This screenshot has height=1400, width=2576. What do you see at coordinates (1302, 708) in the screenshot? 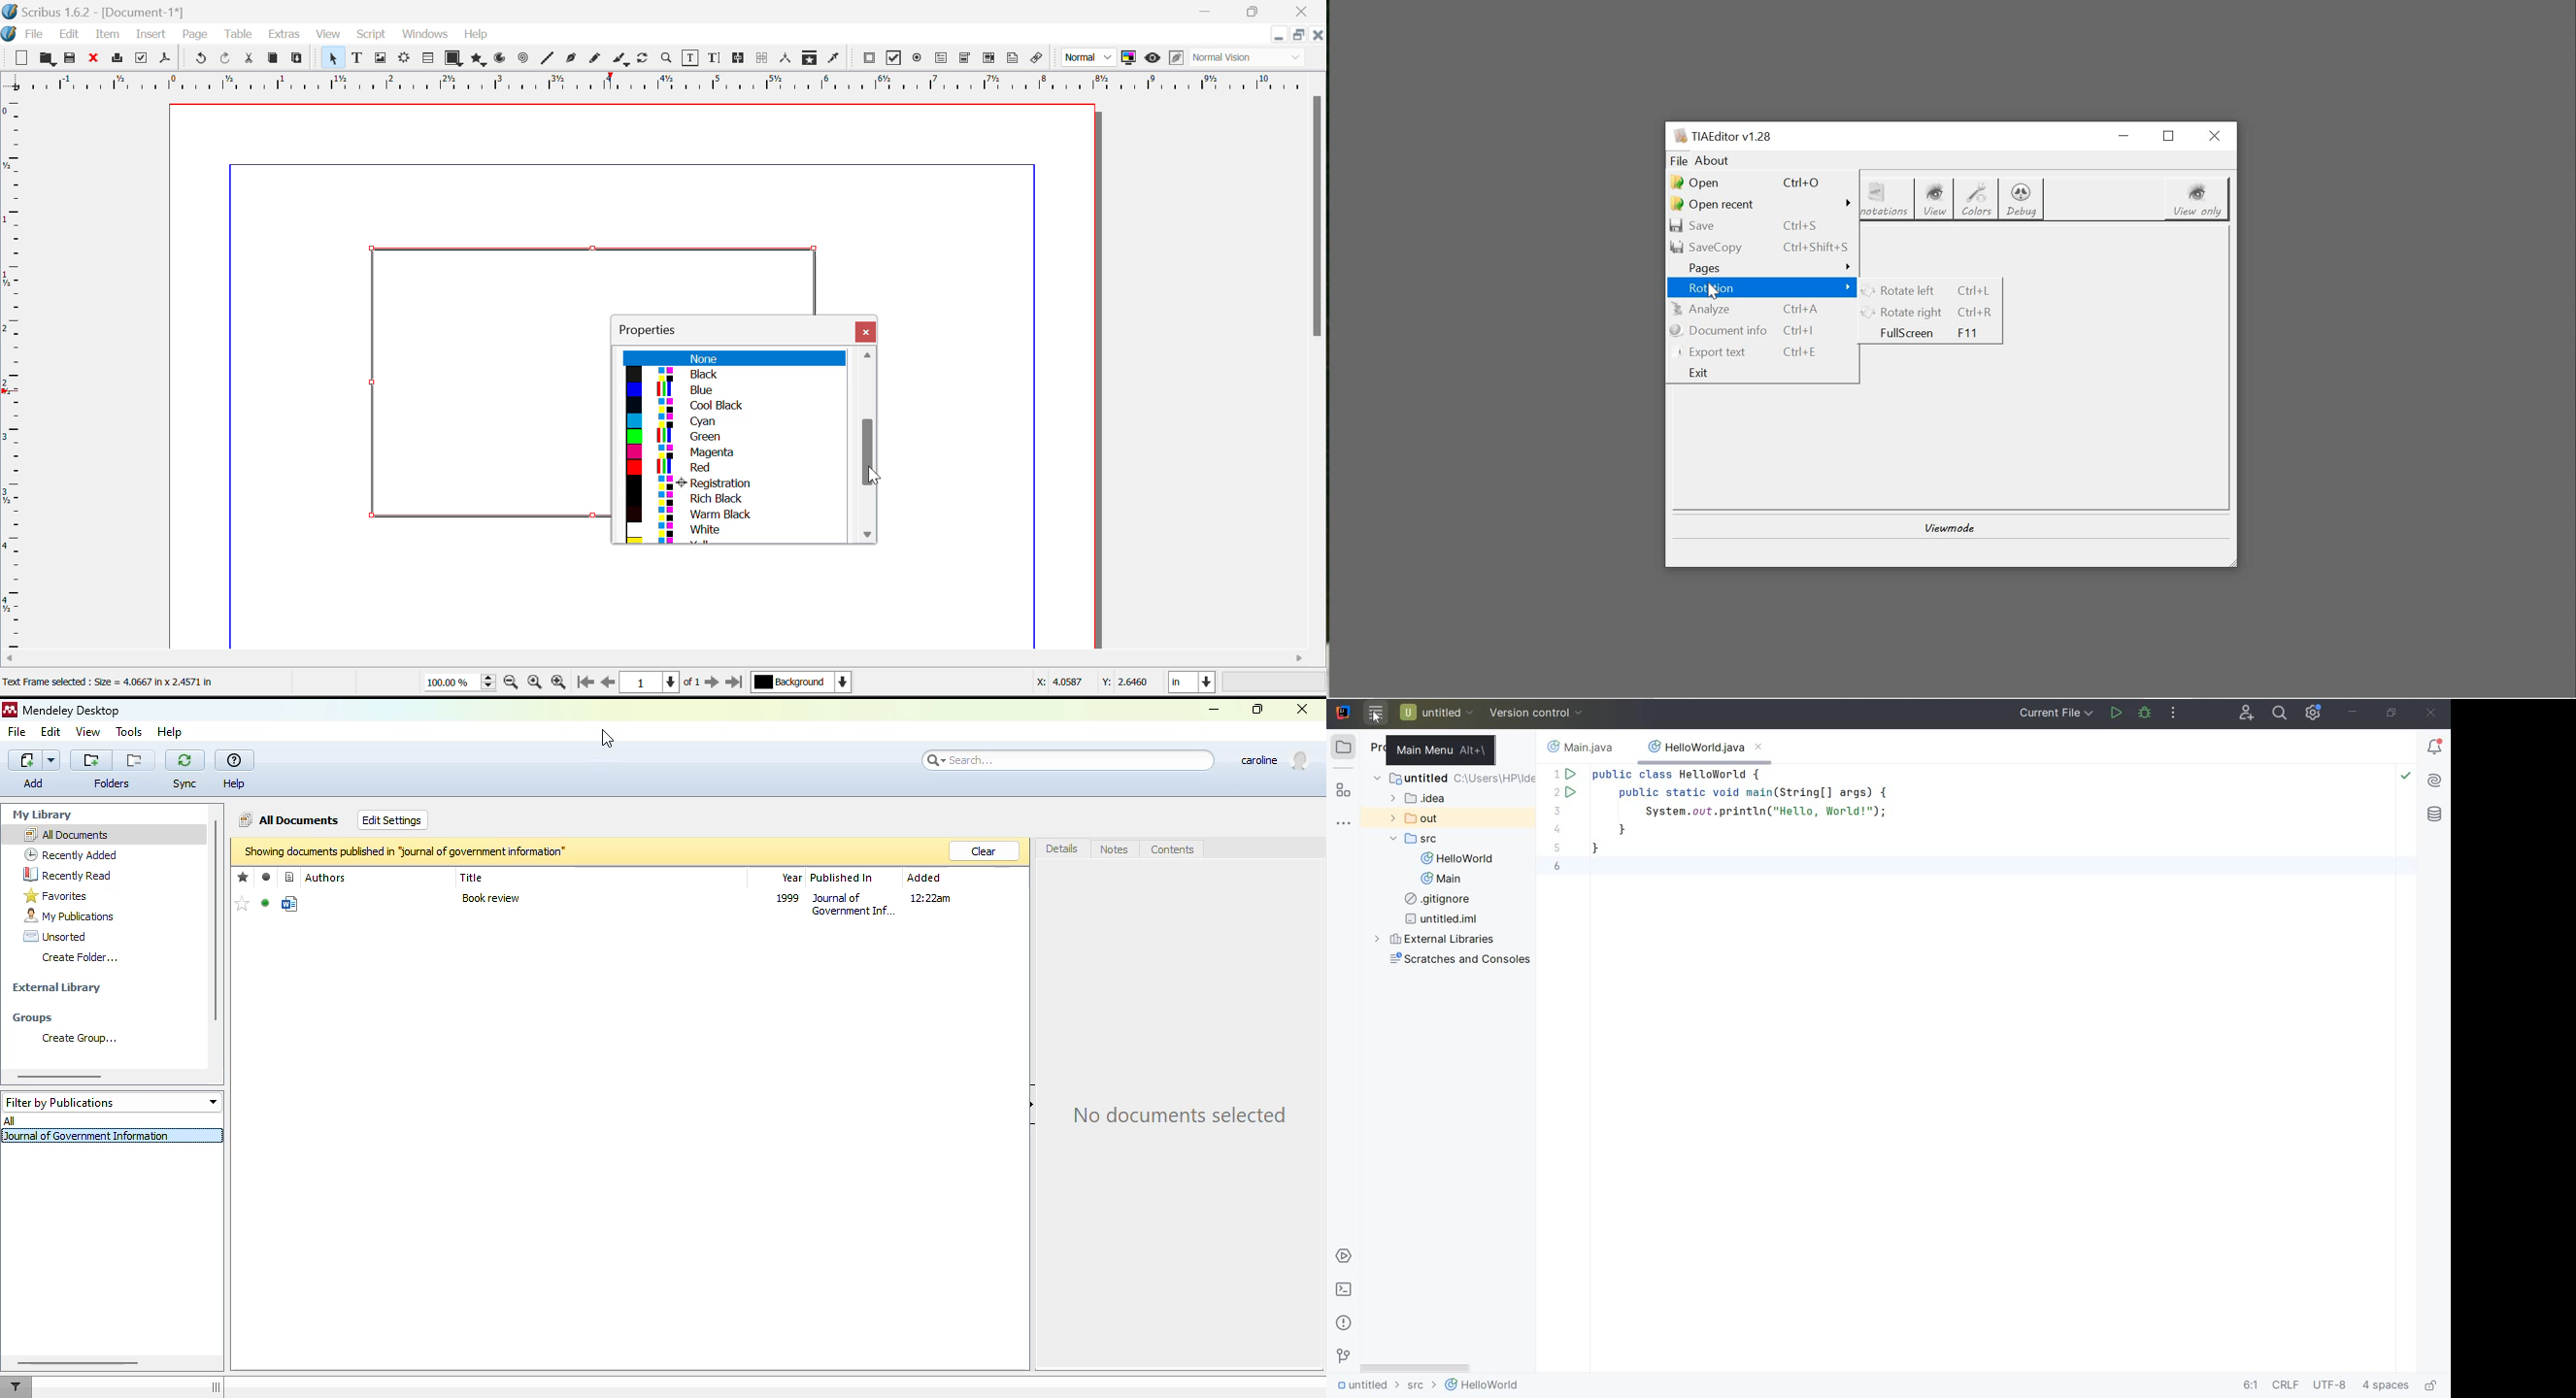
I see `close` at bounding box center [1302, 708].